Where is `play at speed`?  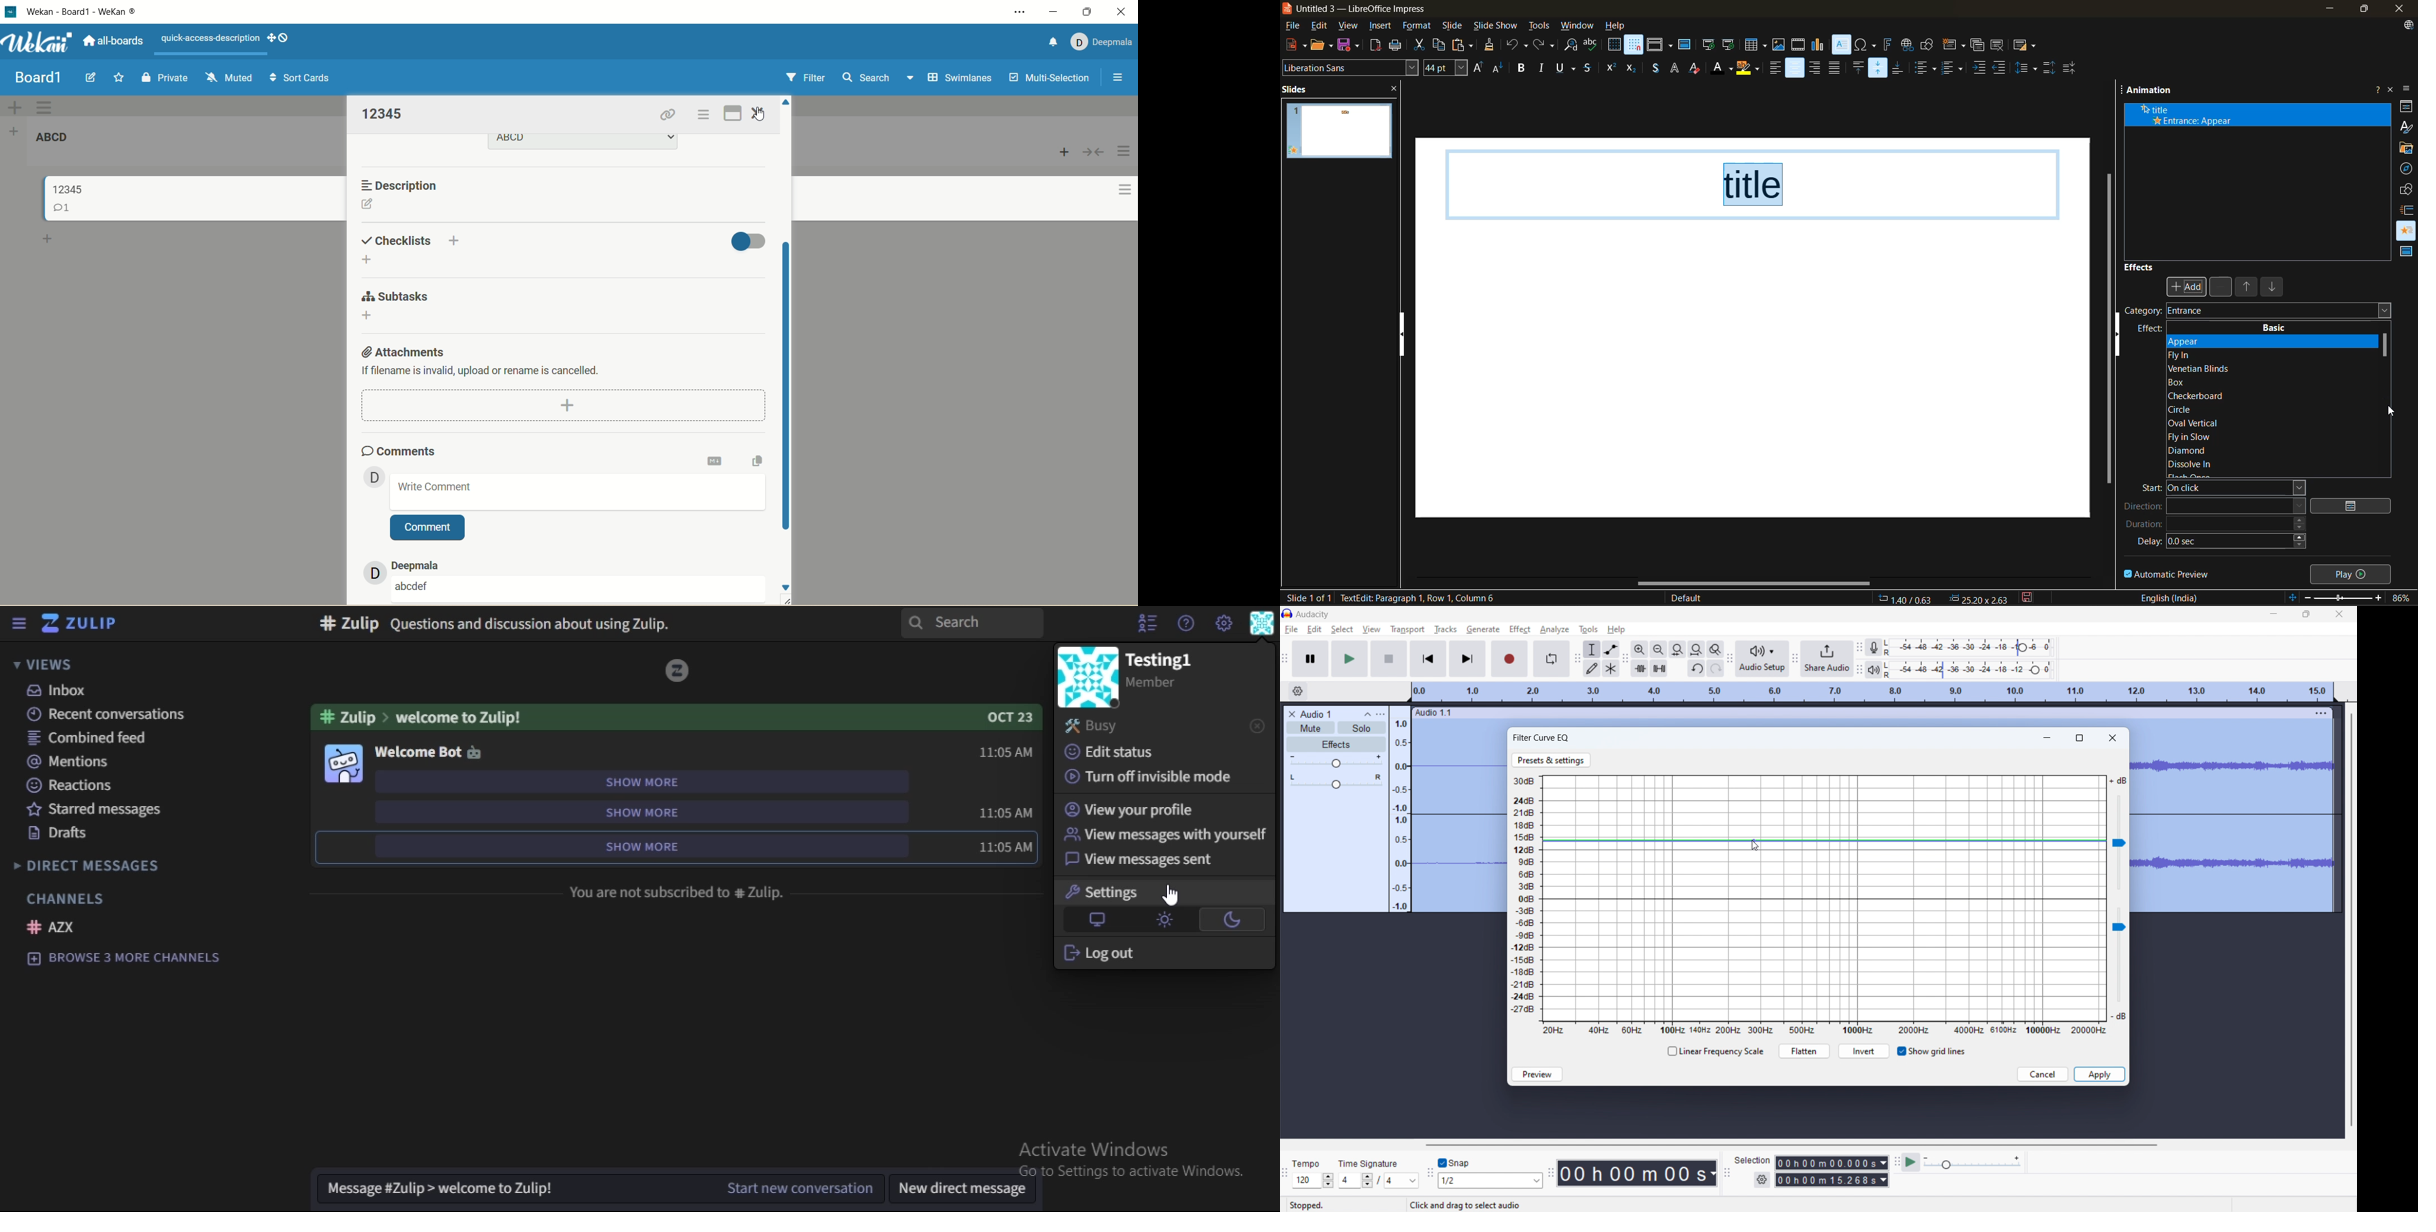 play at speed is located at coordinates (1912, 1162).